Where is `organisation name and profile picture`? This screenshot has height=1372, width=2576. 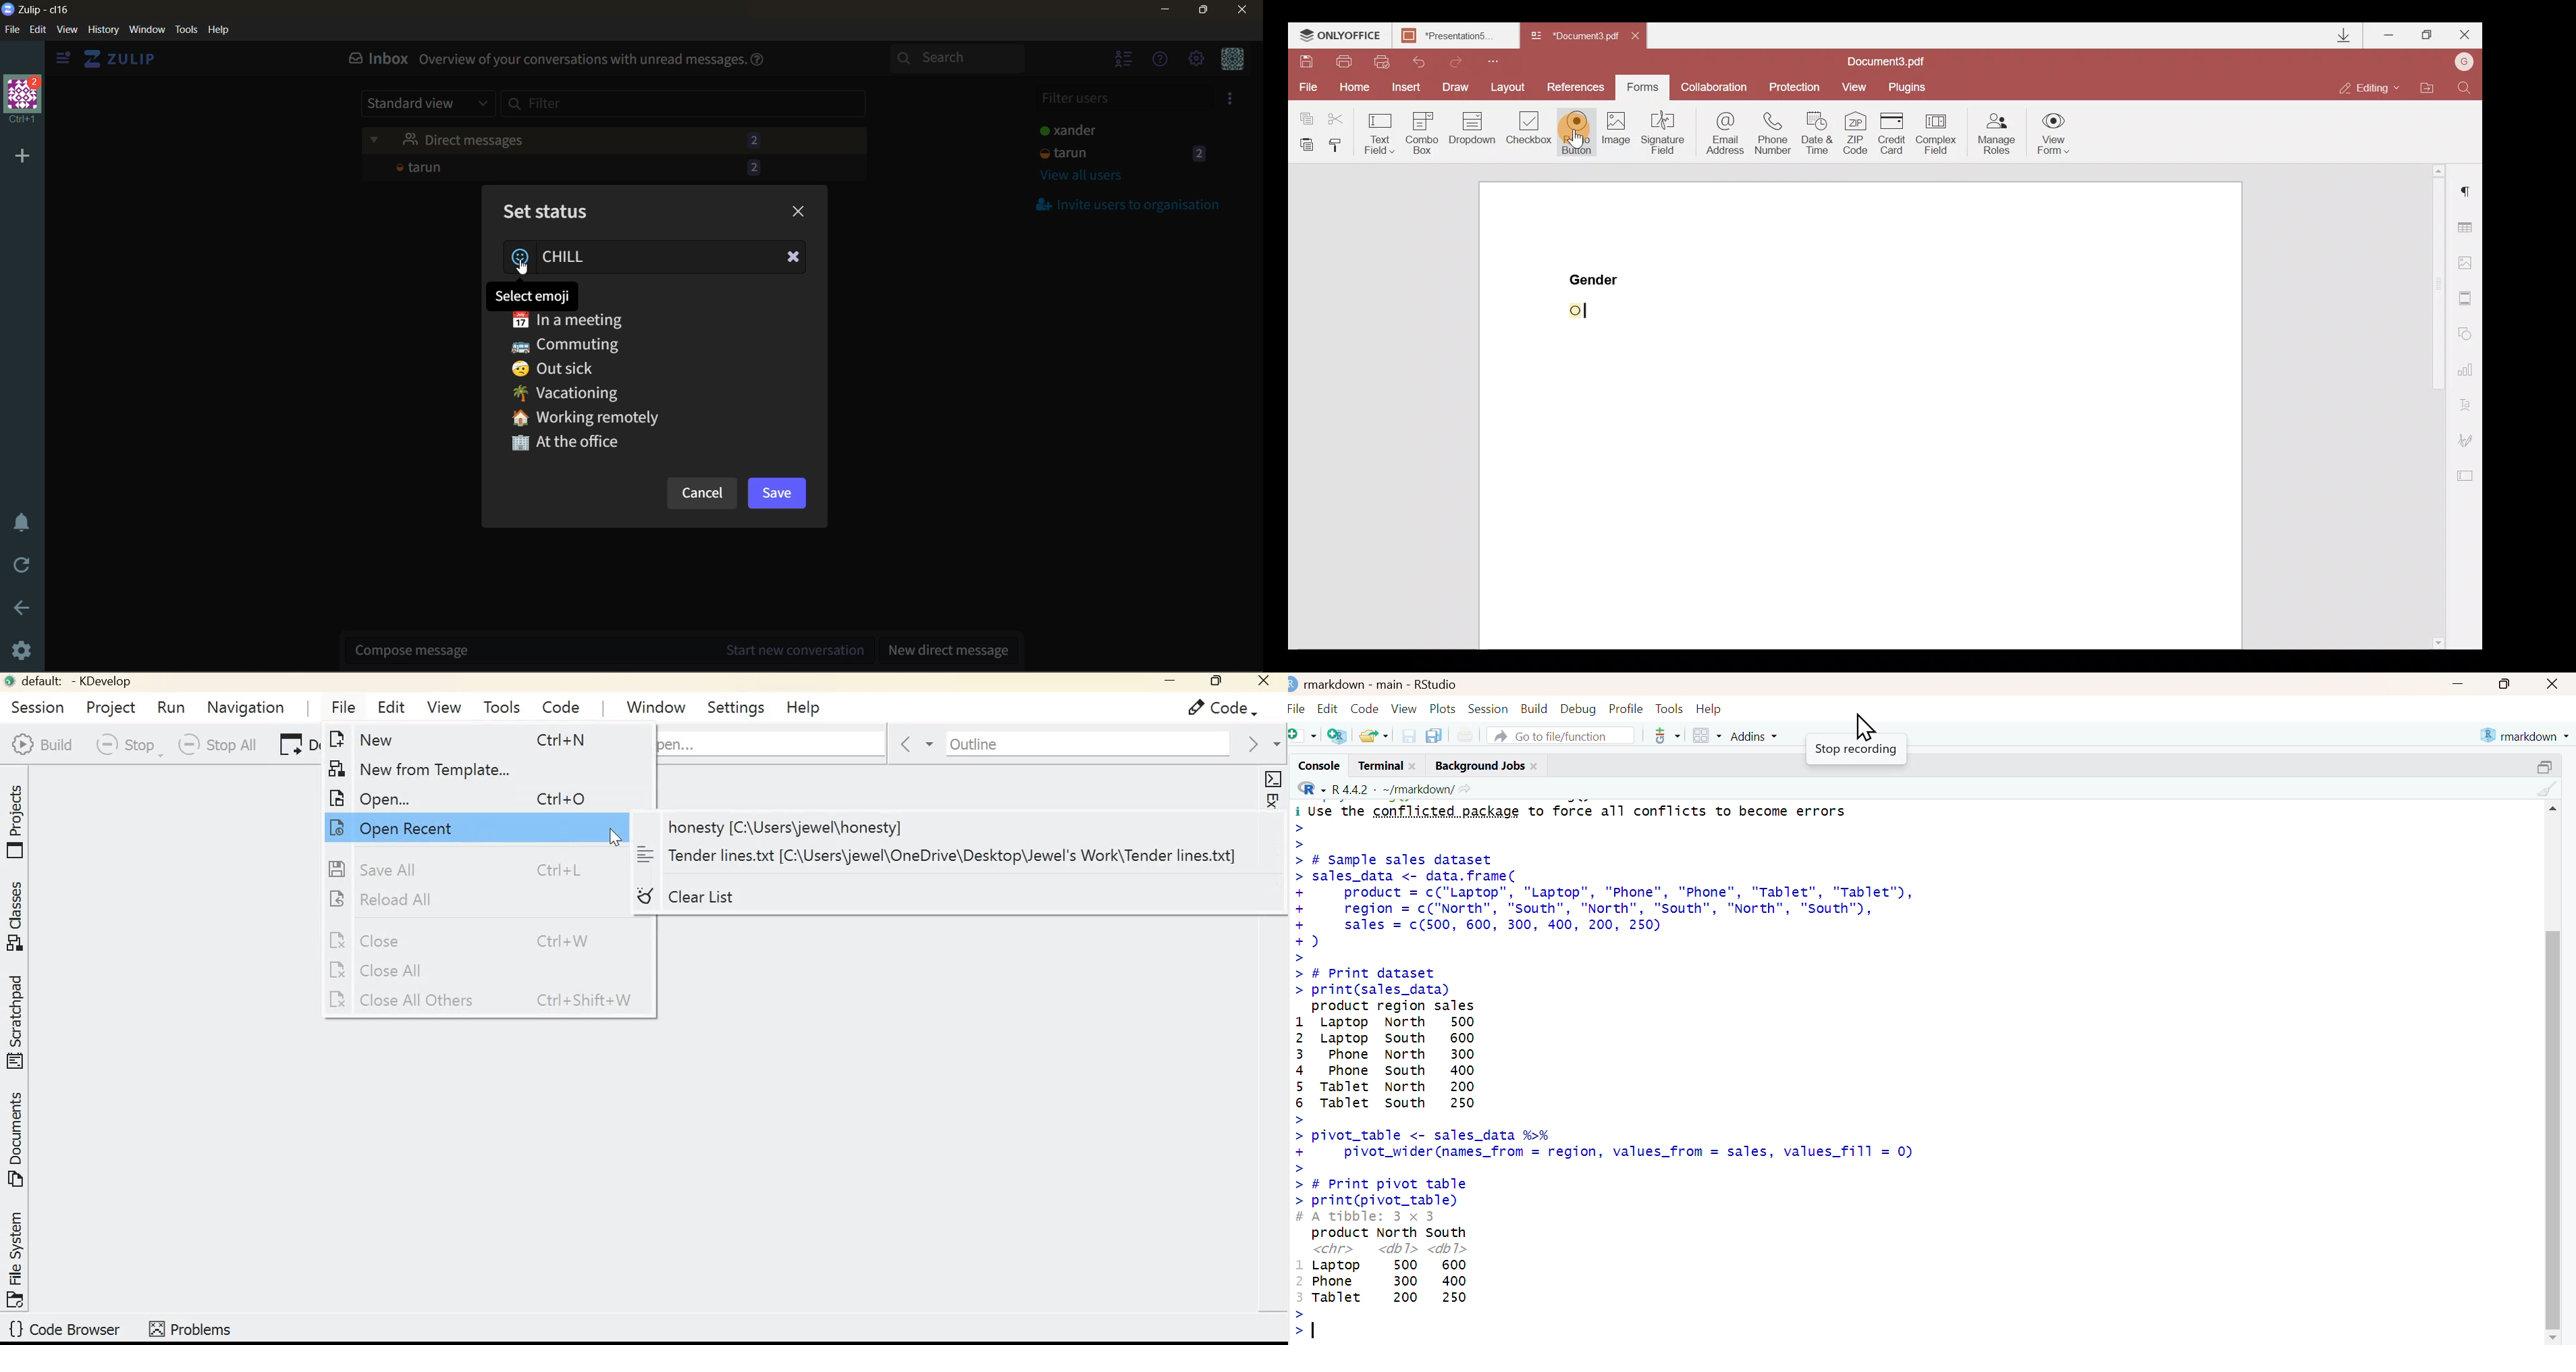 organisation name and profile picture is located at coordinates (20, 102).